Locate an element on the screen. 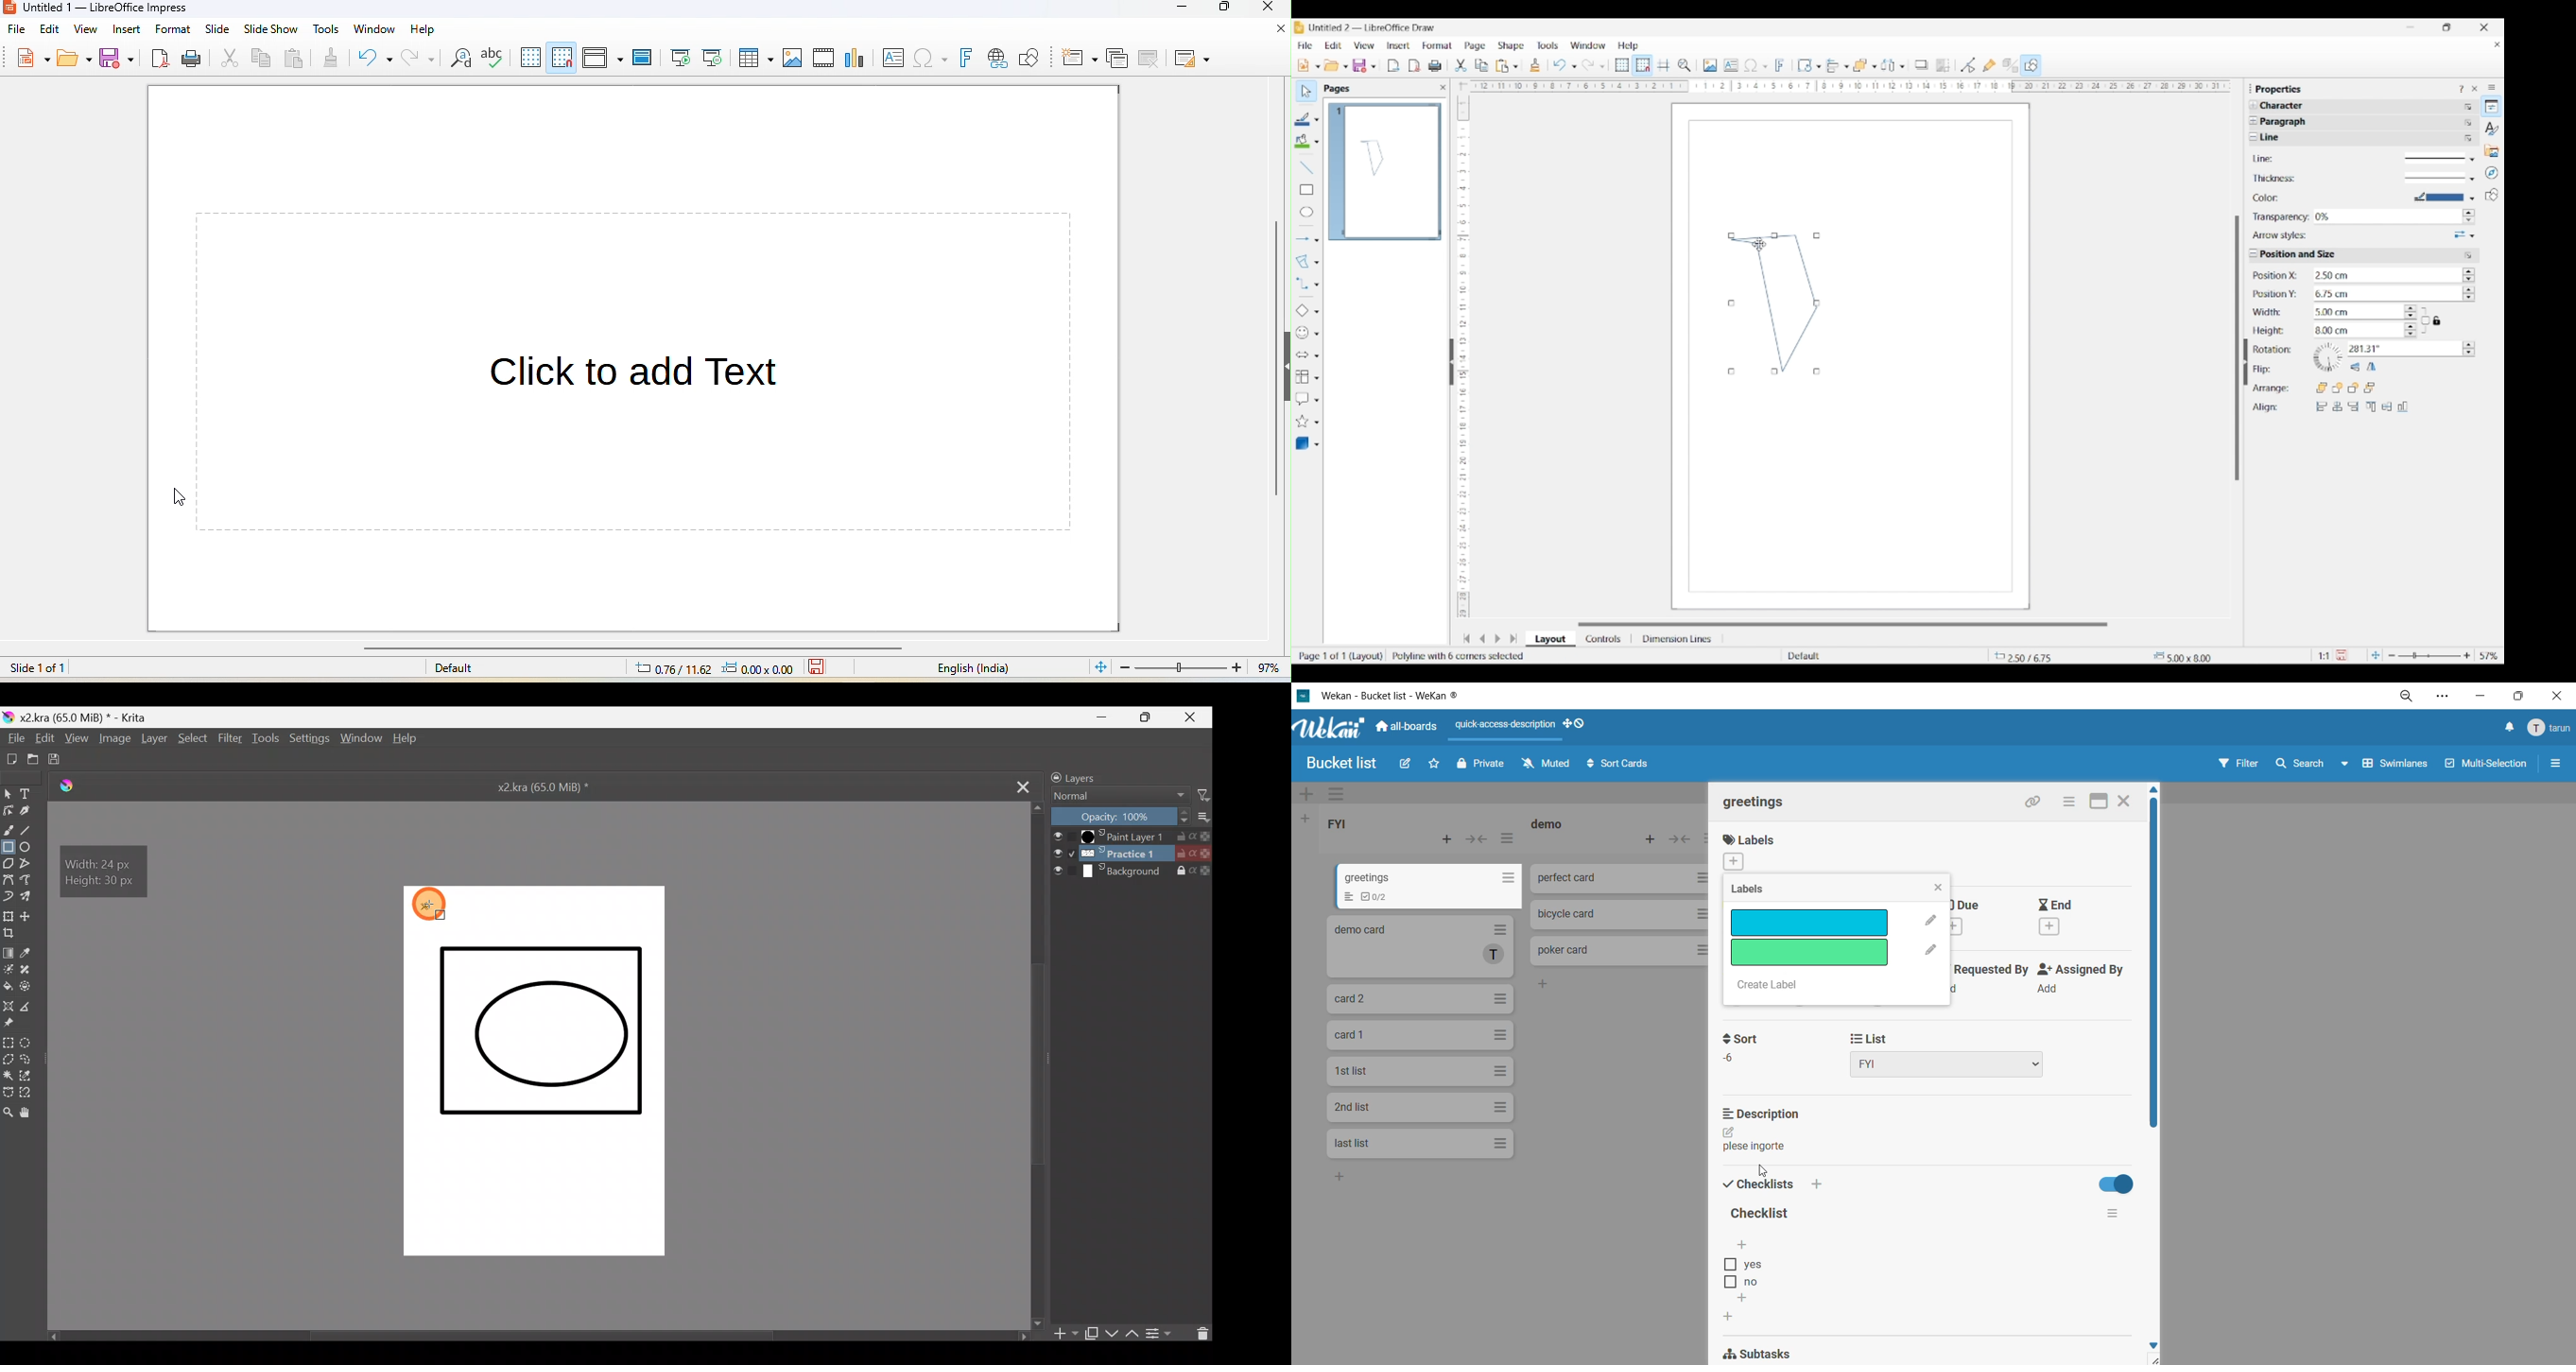  Text tool is located at coordinates (25, 792).